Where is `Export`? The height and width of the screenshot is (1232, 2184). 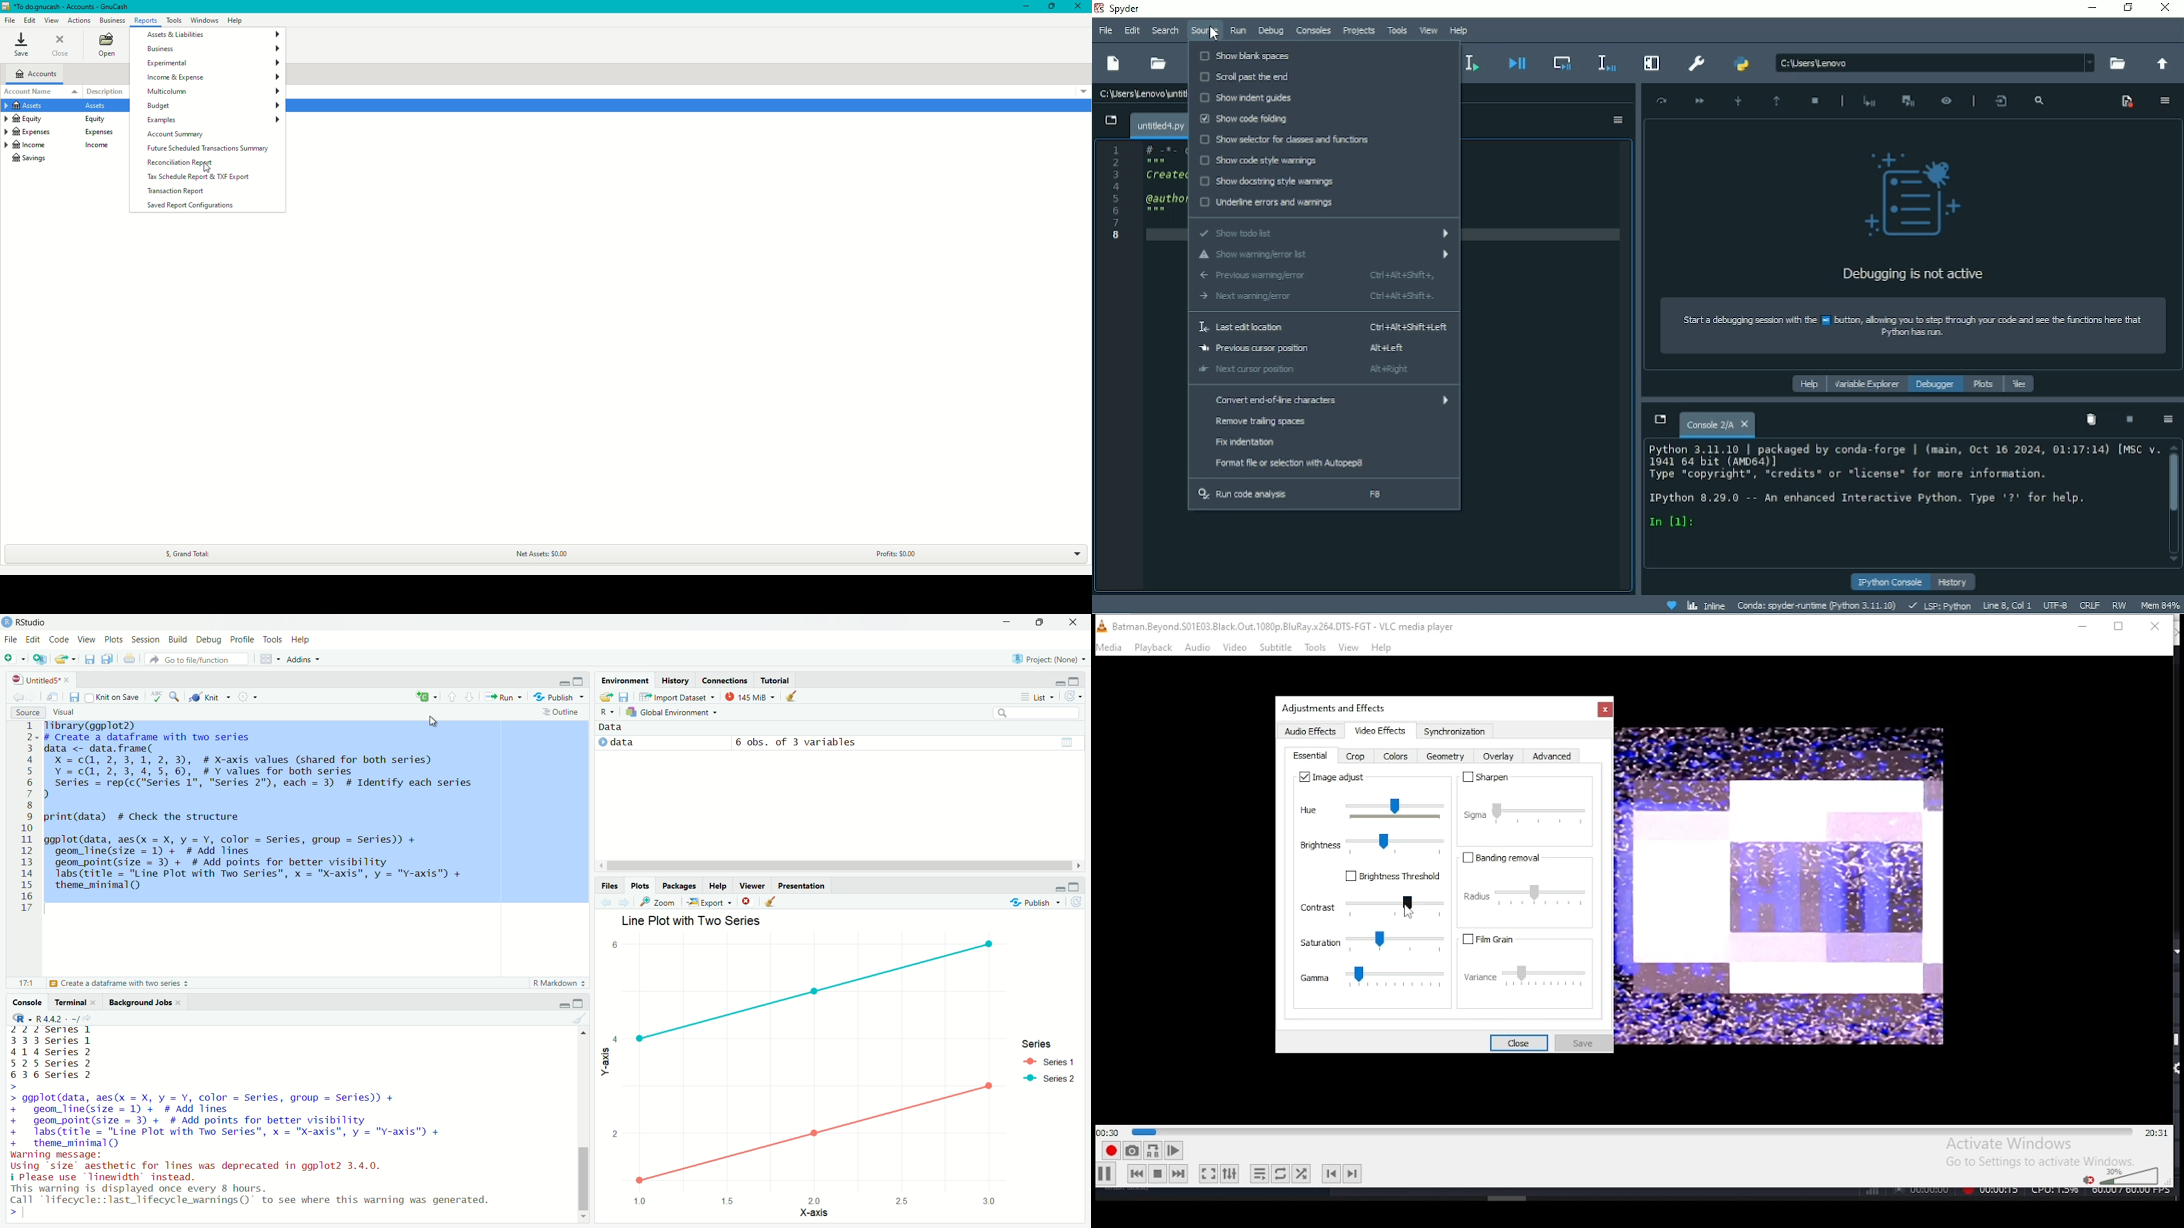
Export is located at coordinates (709, 902).